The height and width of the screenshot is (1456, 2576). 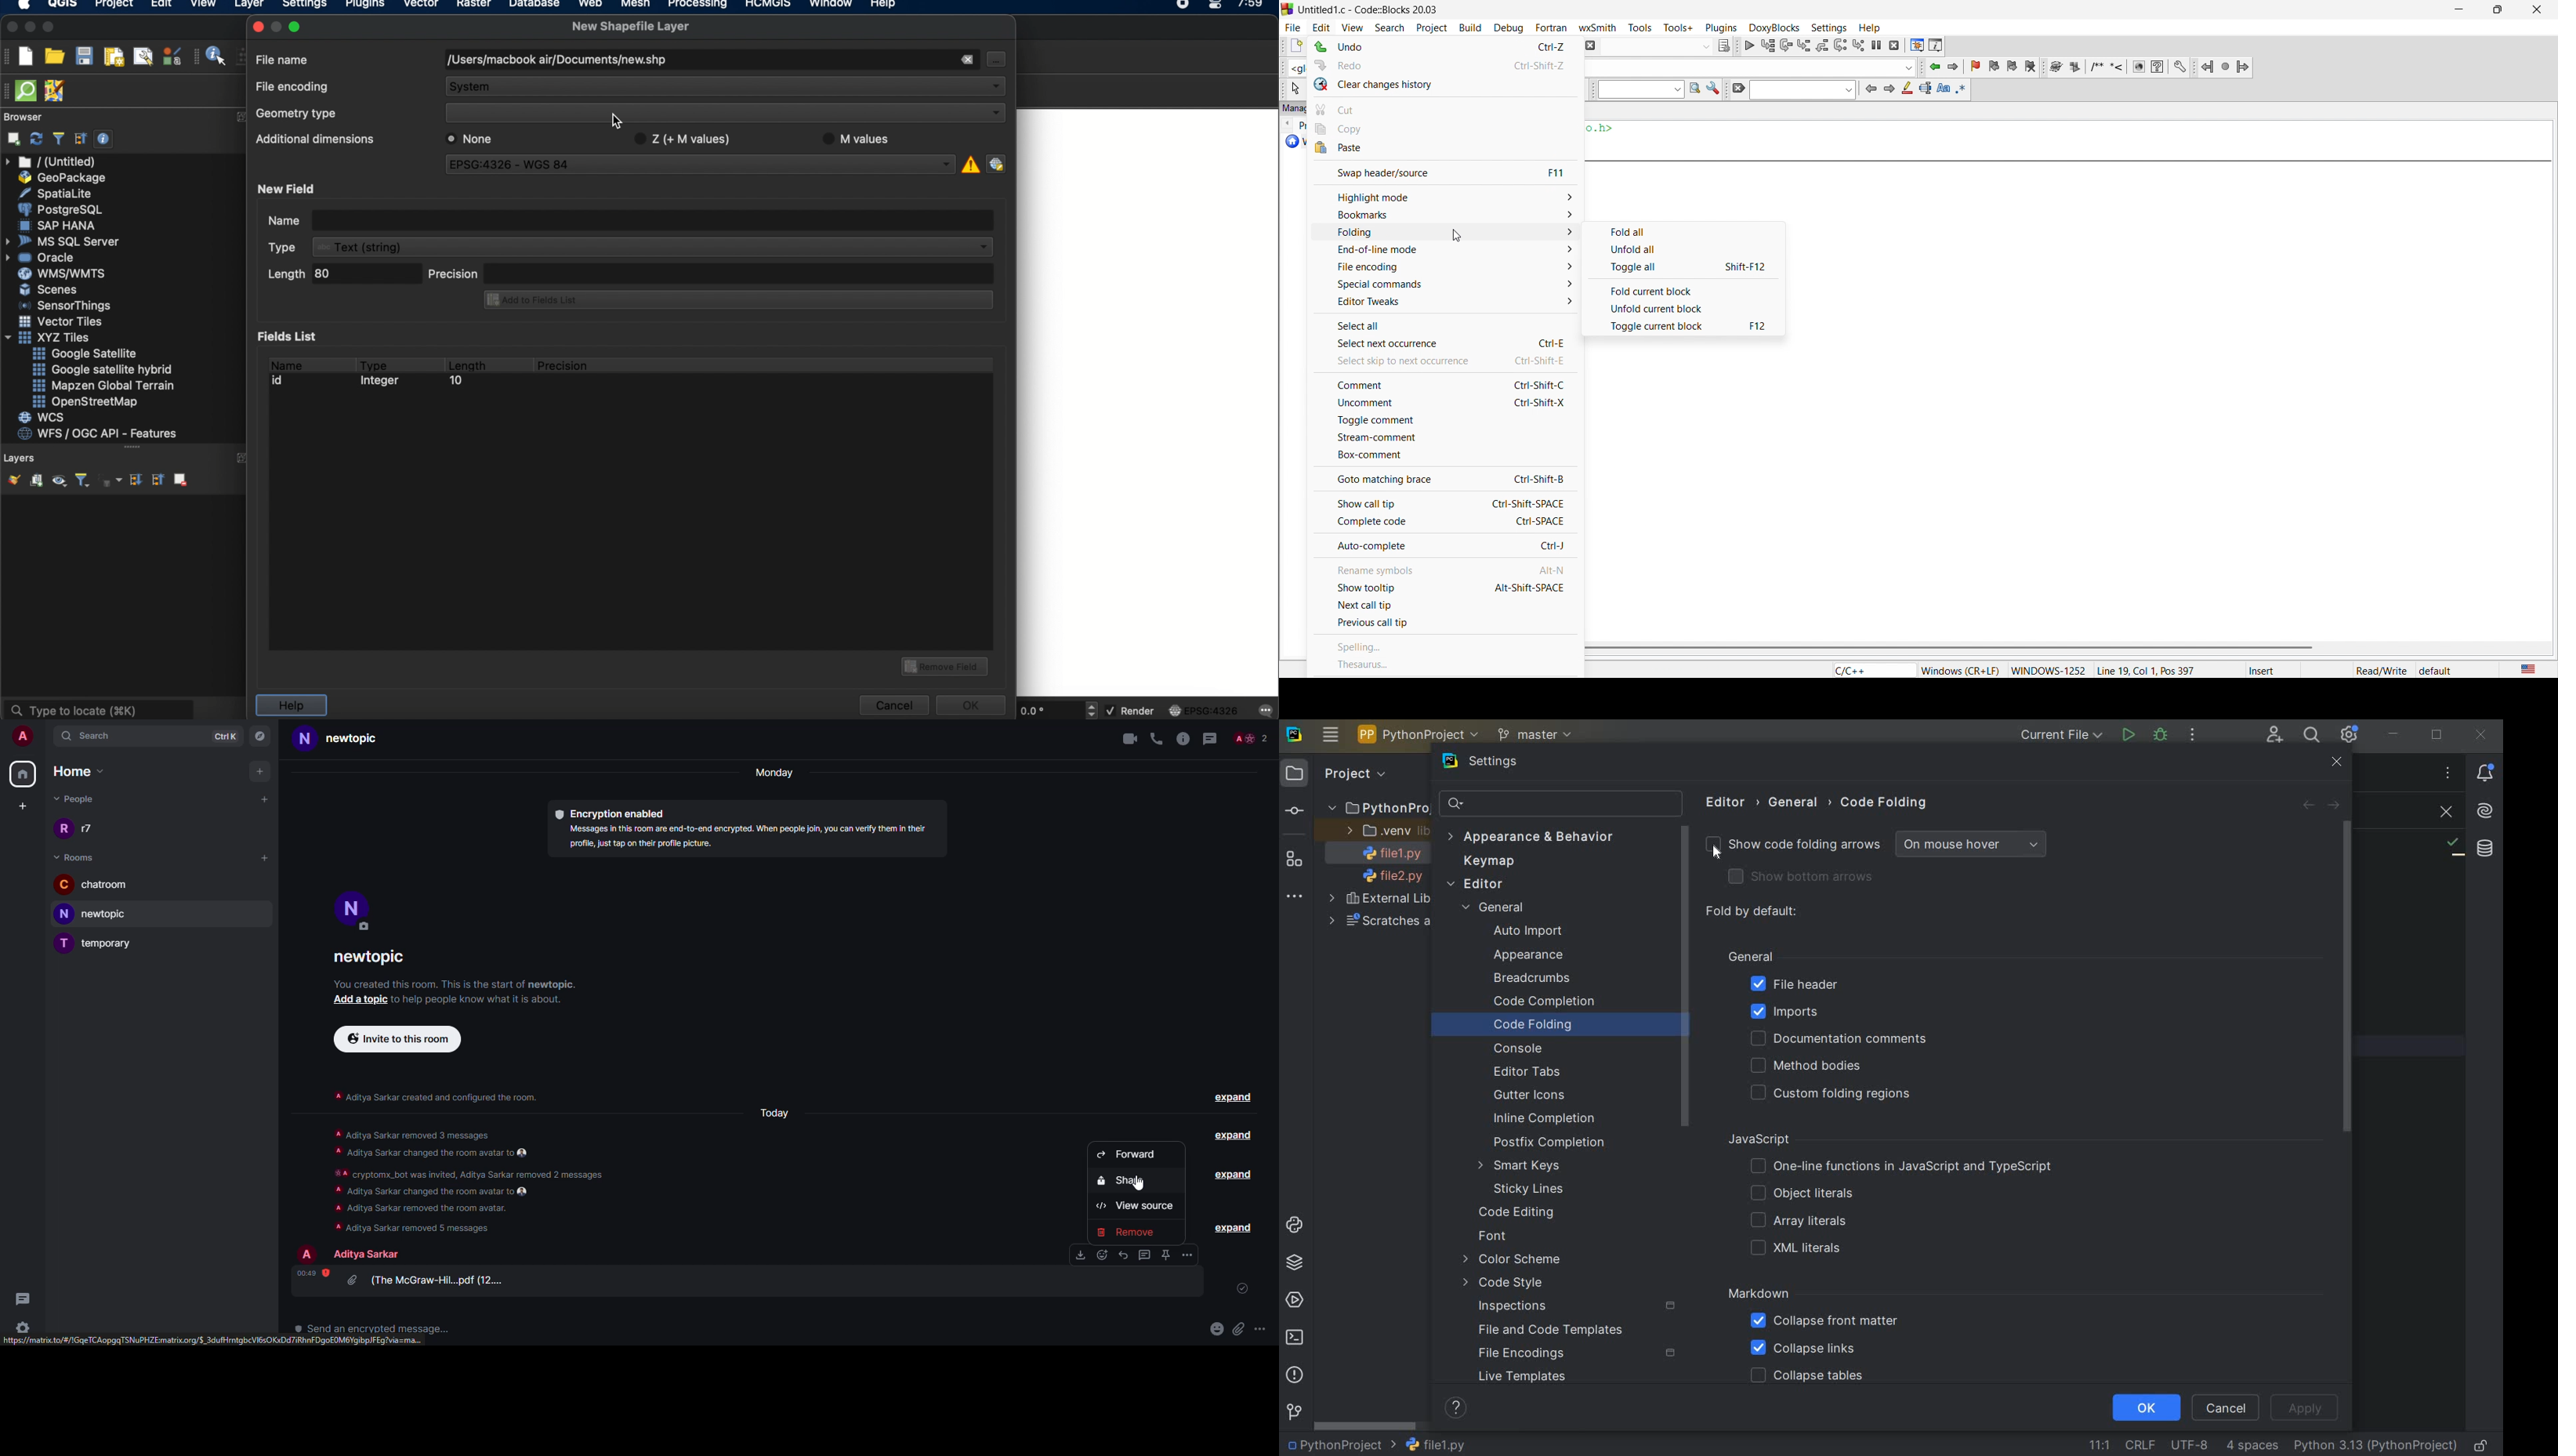 What do you see at coordinates (2337, 762) in the screenshot?
I see `CLOSE` at bounding box center [2337, 762].